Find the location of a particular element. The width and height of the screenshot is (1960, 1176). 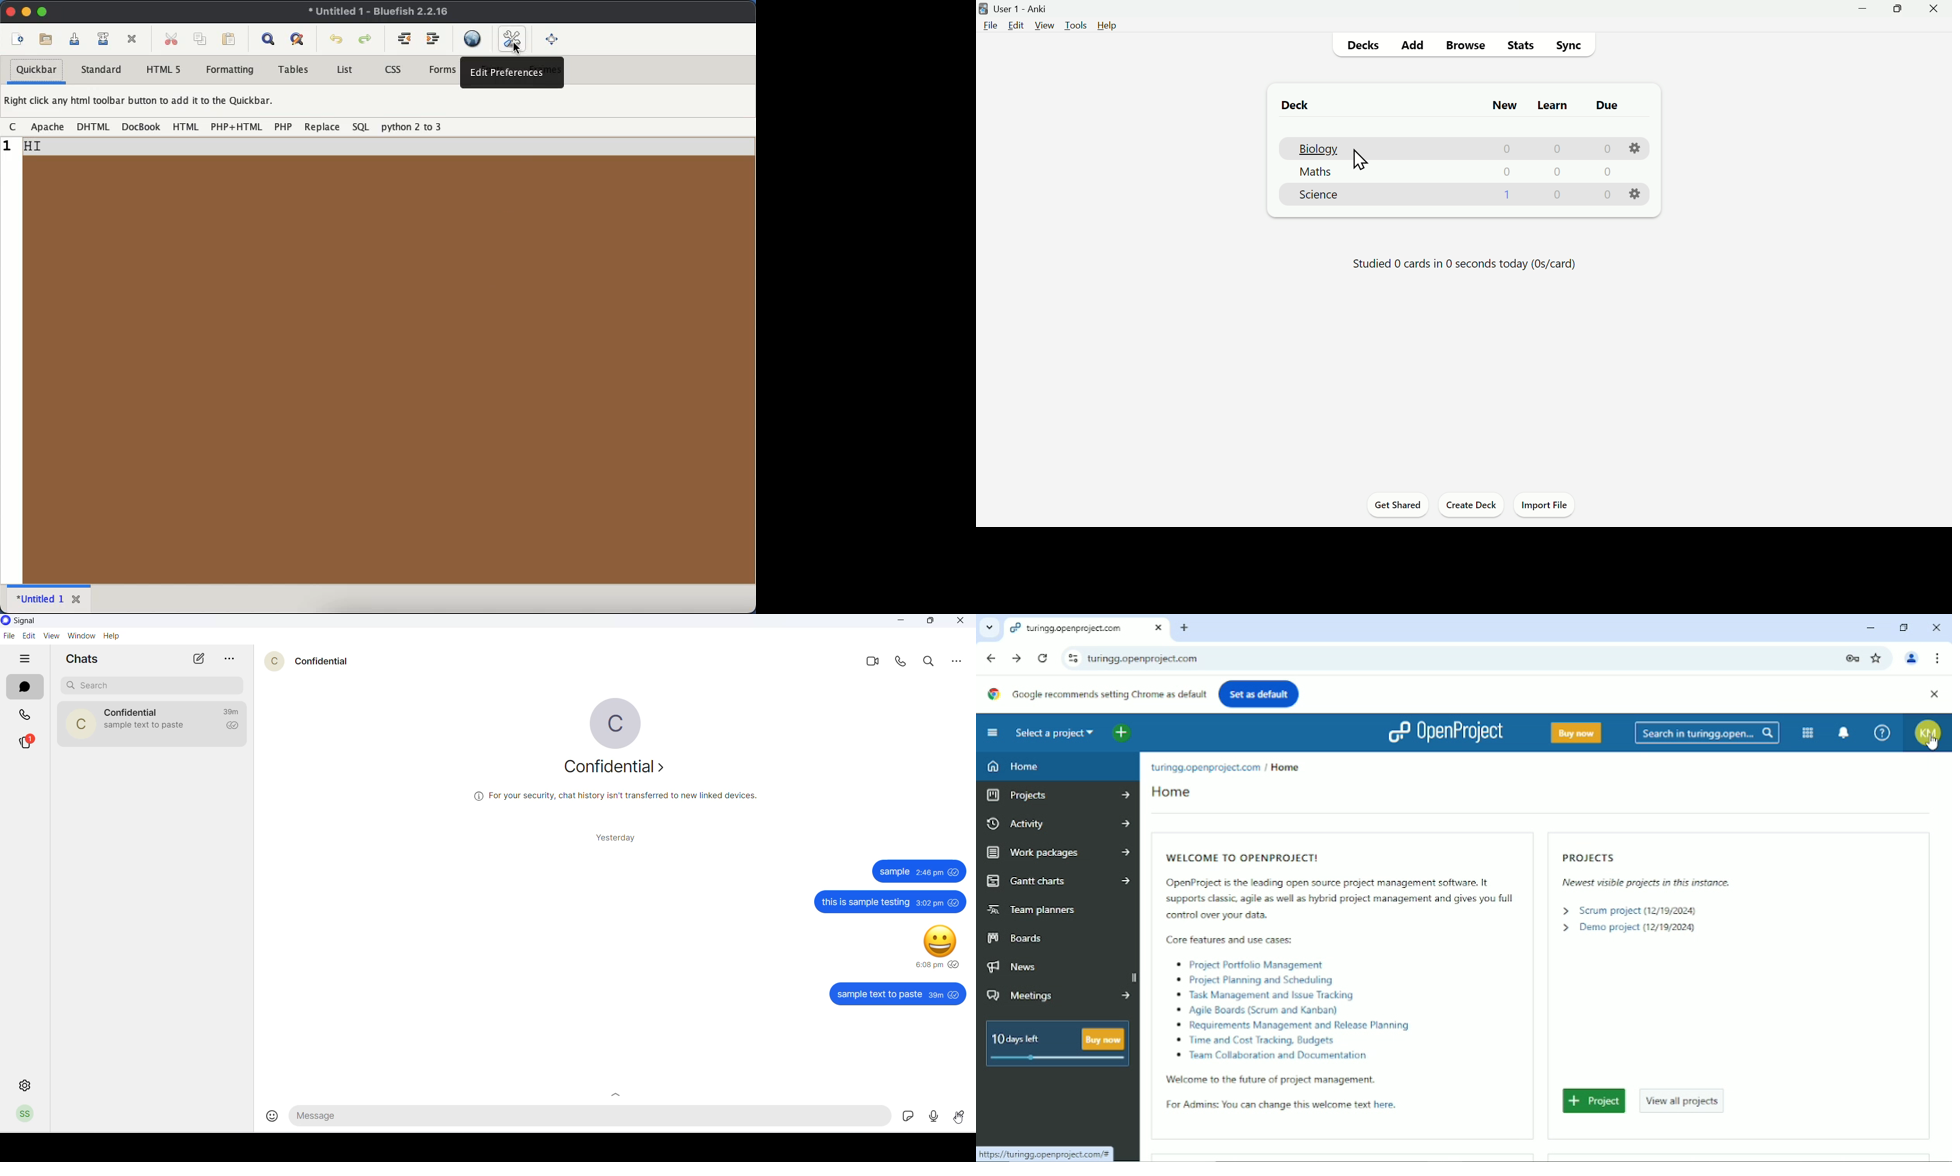

0 Jeam Collaboration and Documentation is located at coordinates (1281, 1056).